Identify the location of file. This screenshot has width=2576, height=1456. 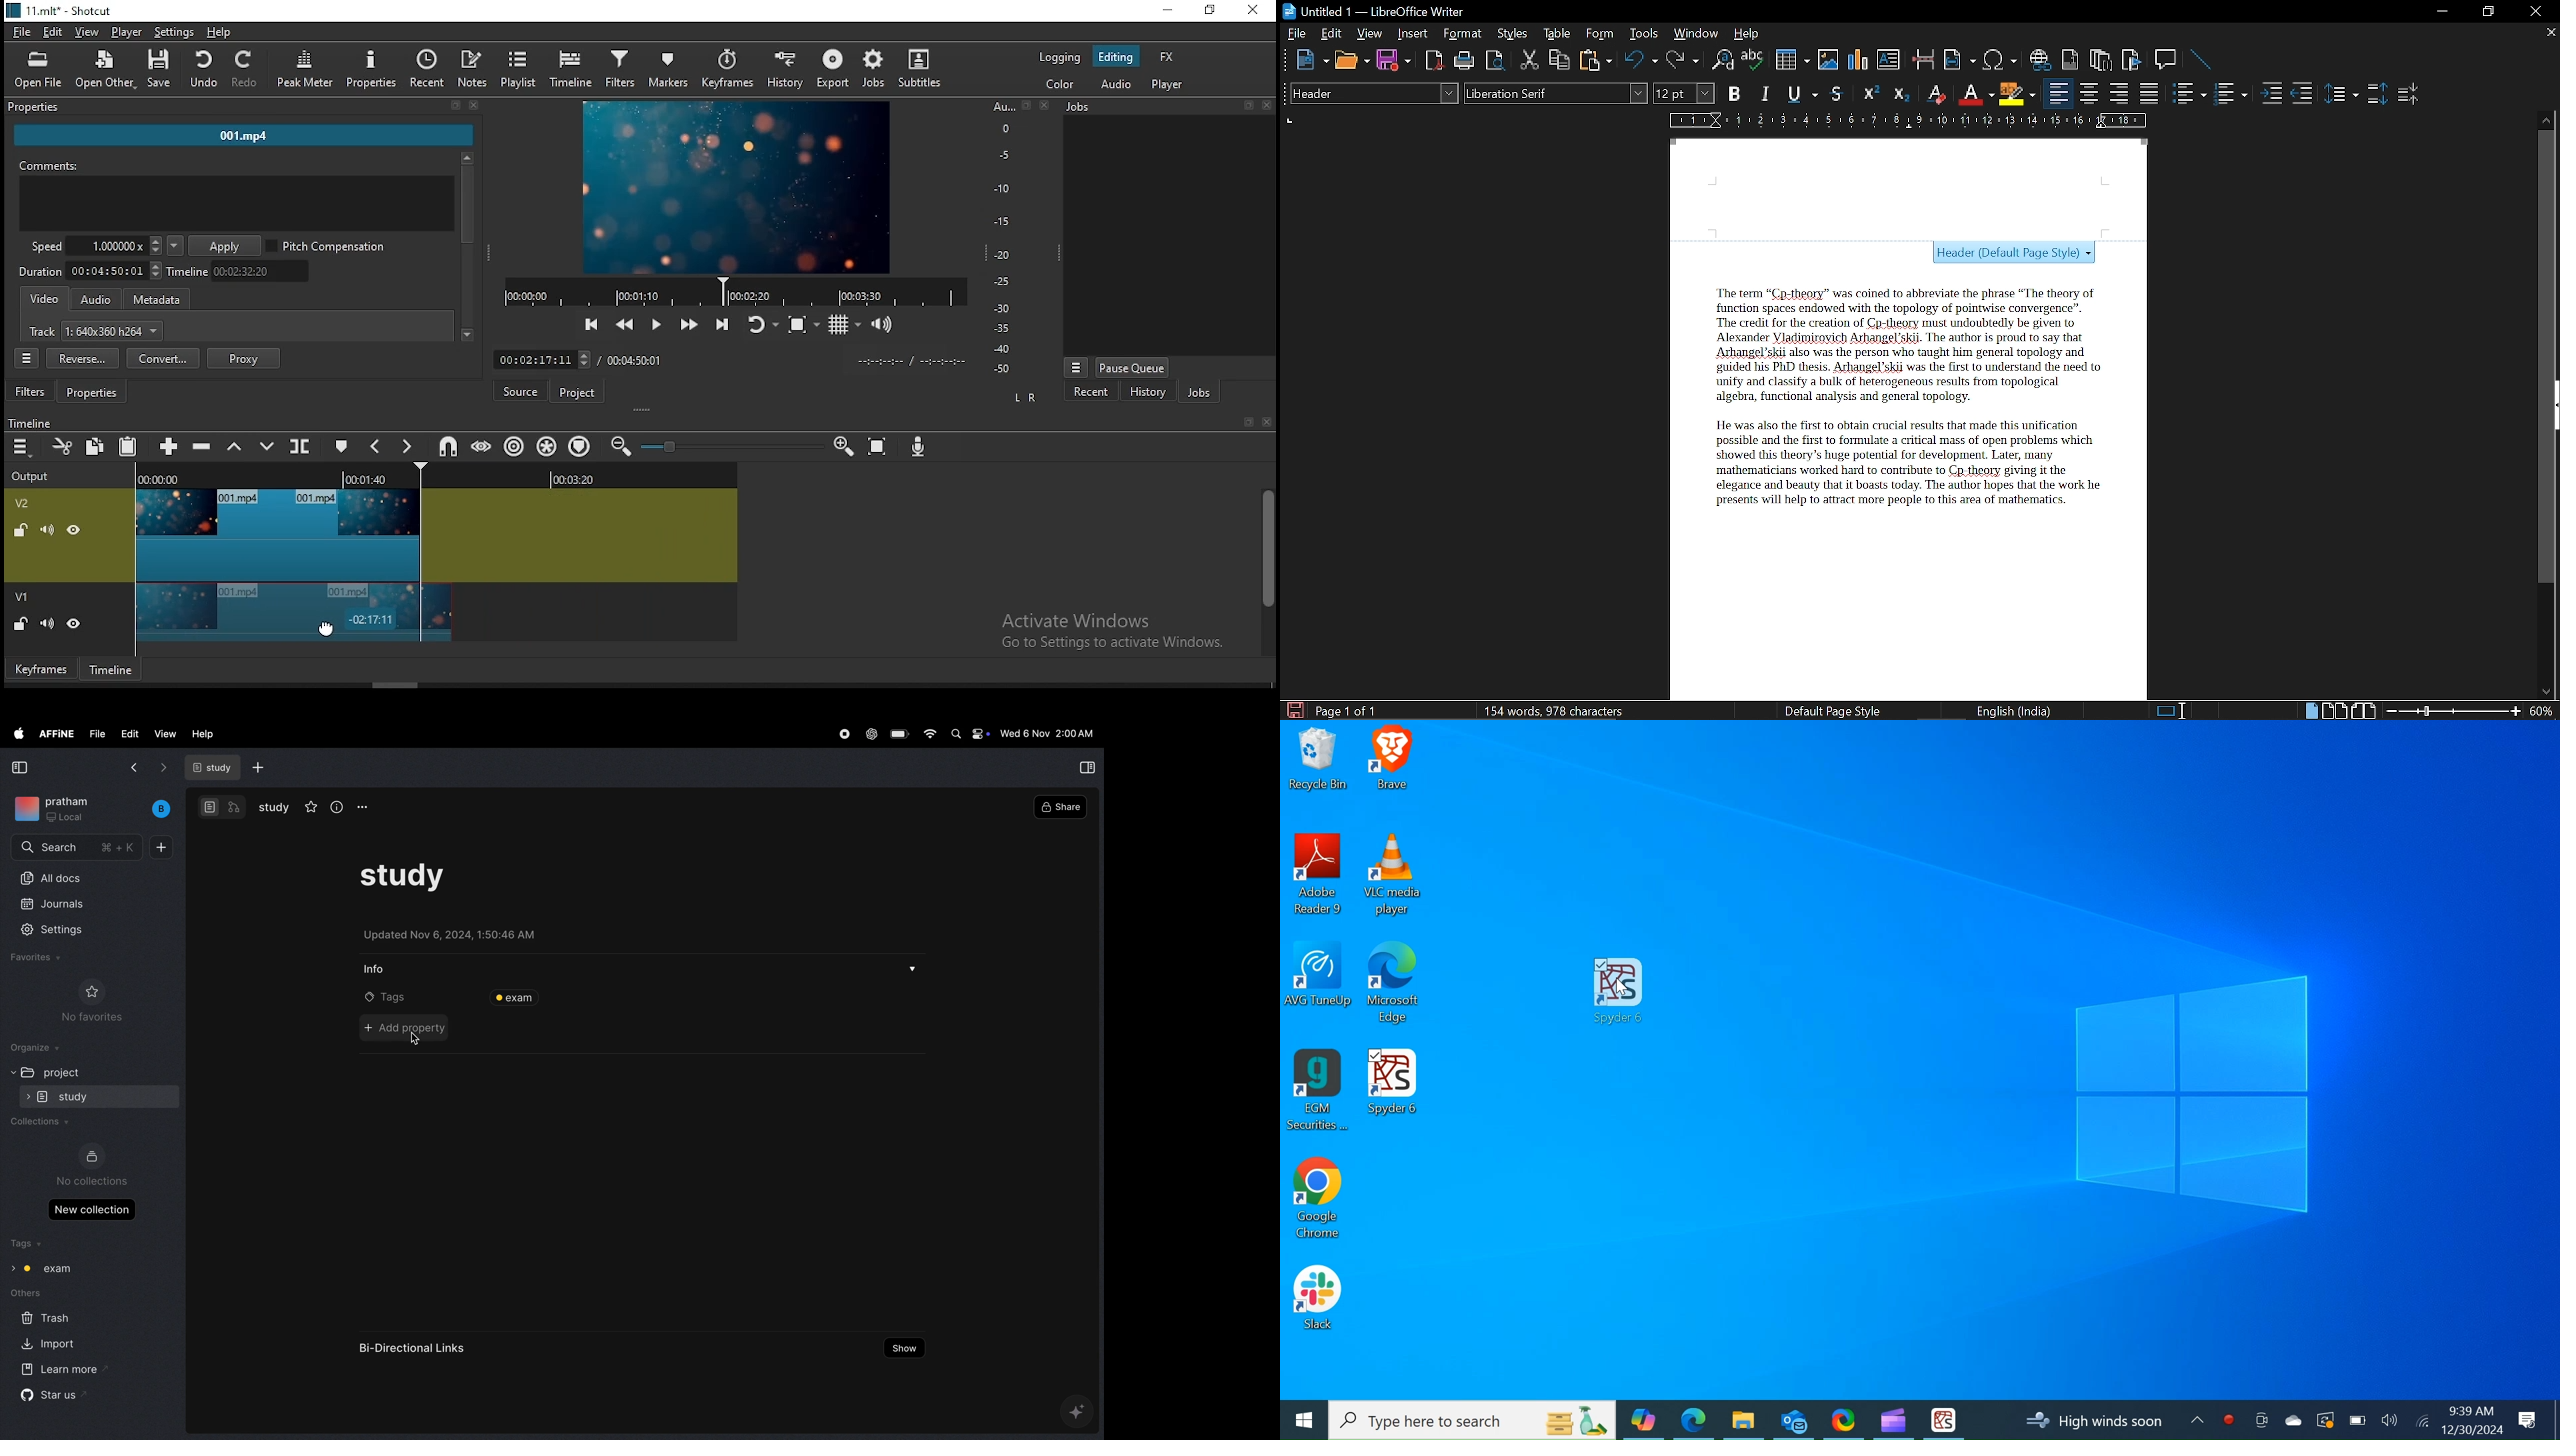
(20, 31).